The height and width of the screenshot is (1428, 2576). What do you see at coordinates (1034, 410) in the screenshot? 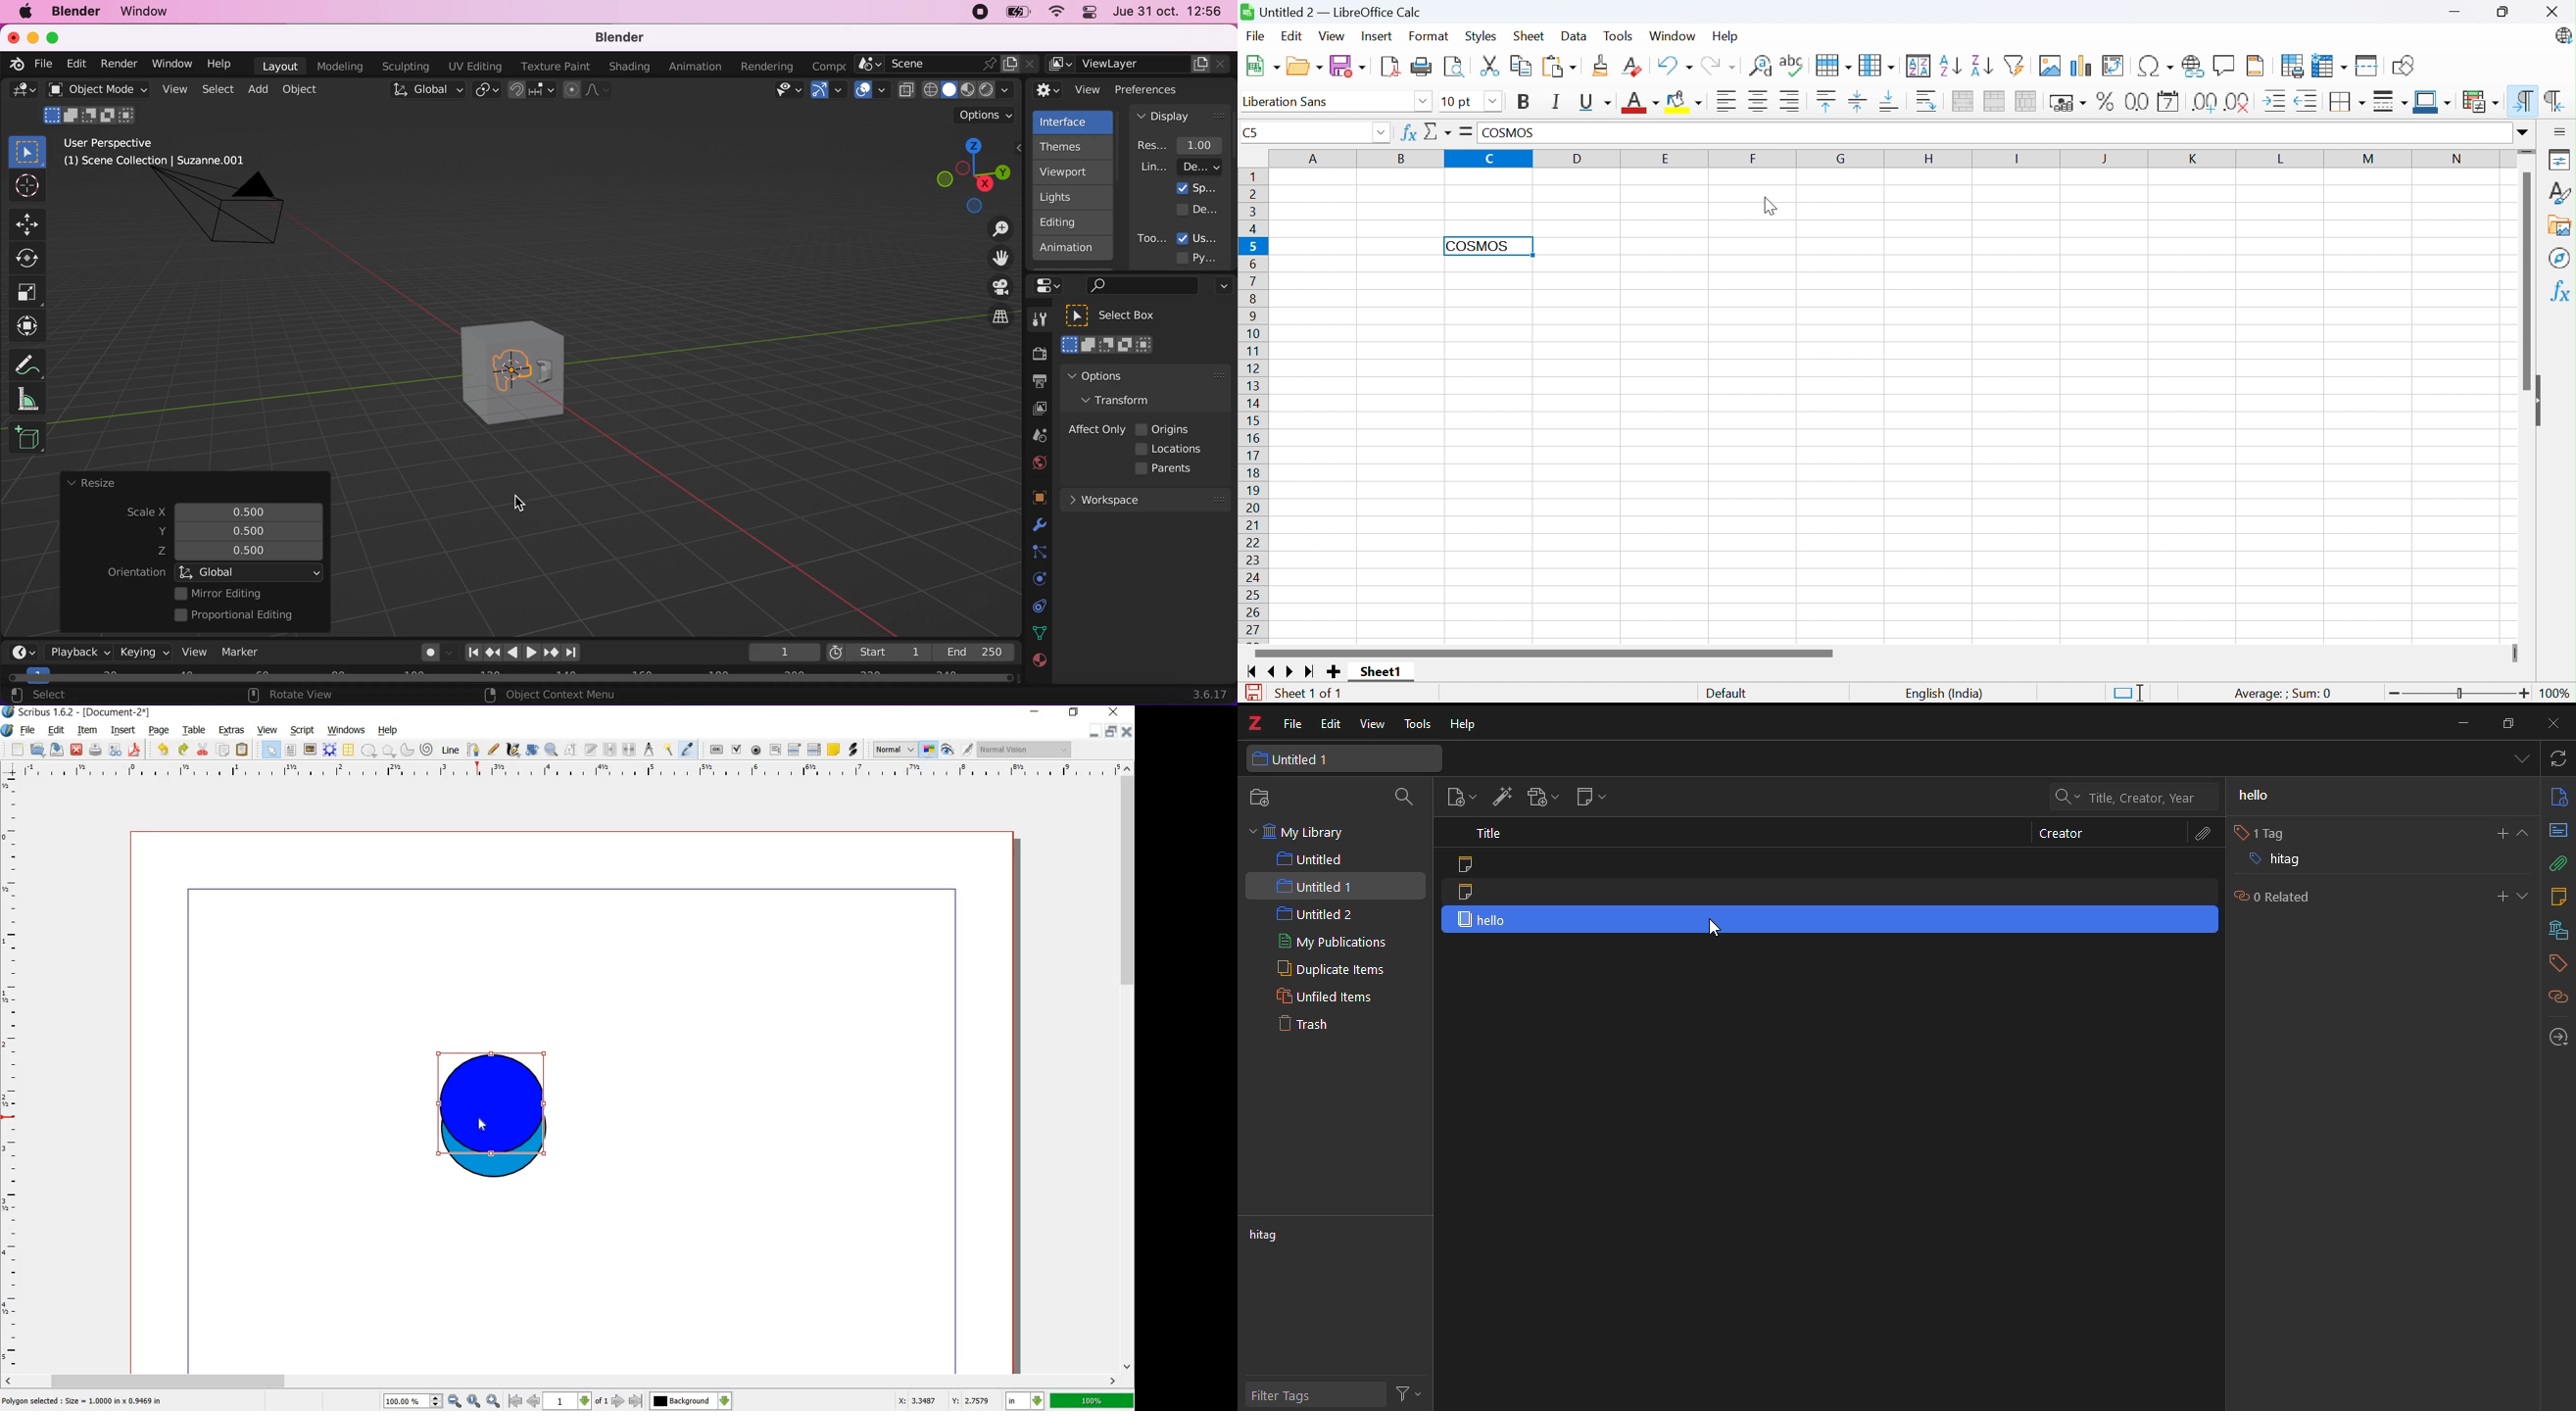
I see `view layer` at bounding box center [1034, 410].